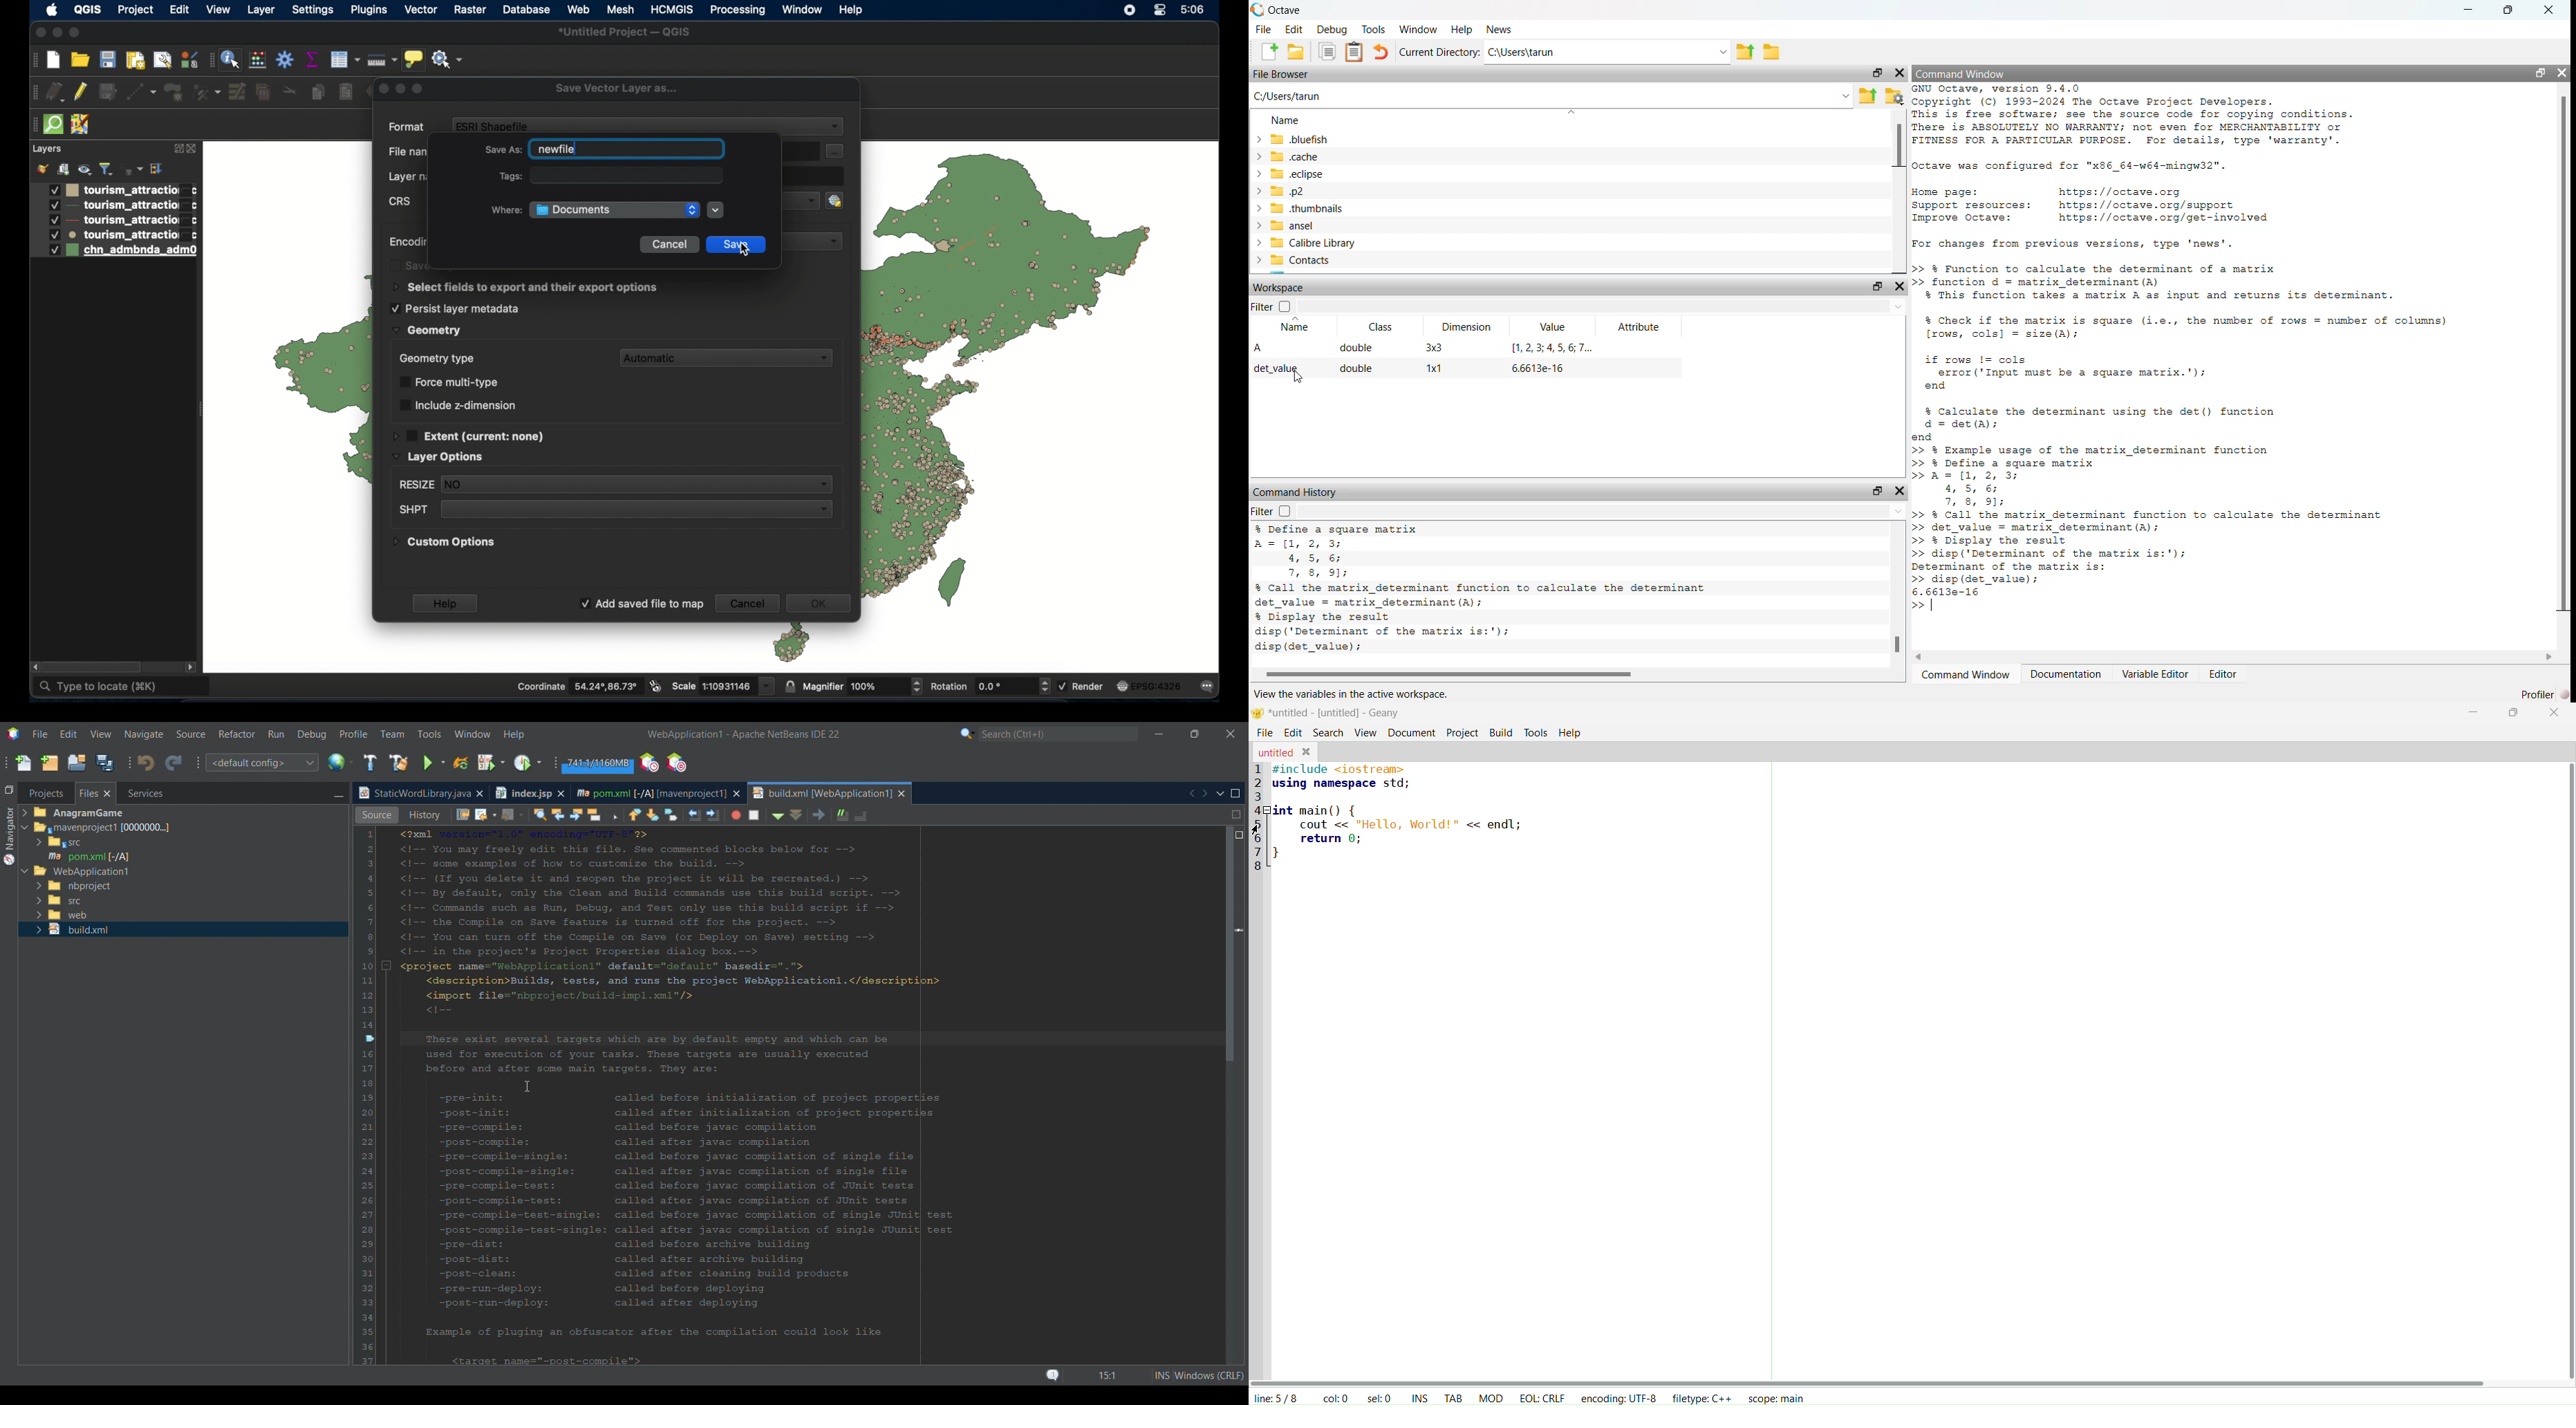 Image resolution: width=2576 pixels, height=1428 pixels. I want to click on help, so click(1462, 28).